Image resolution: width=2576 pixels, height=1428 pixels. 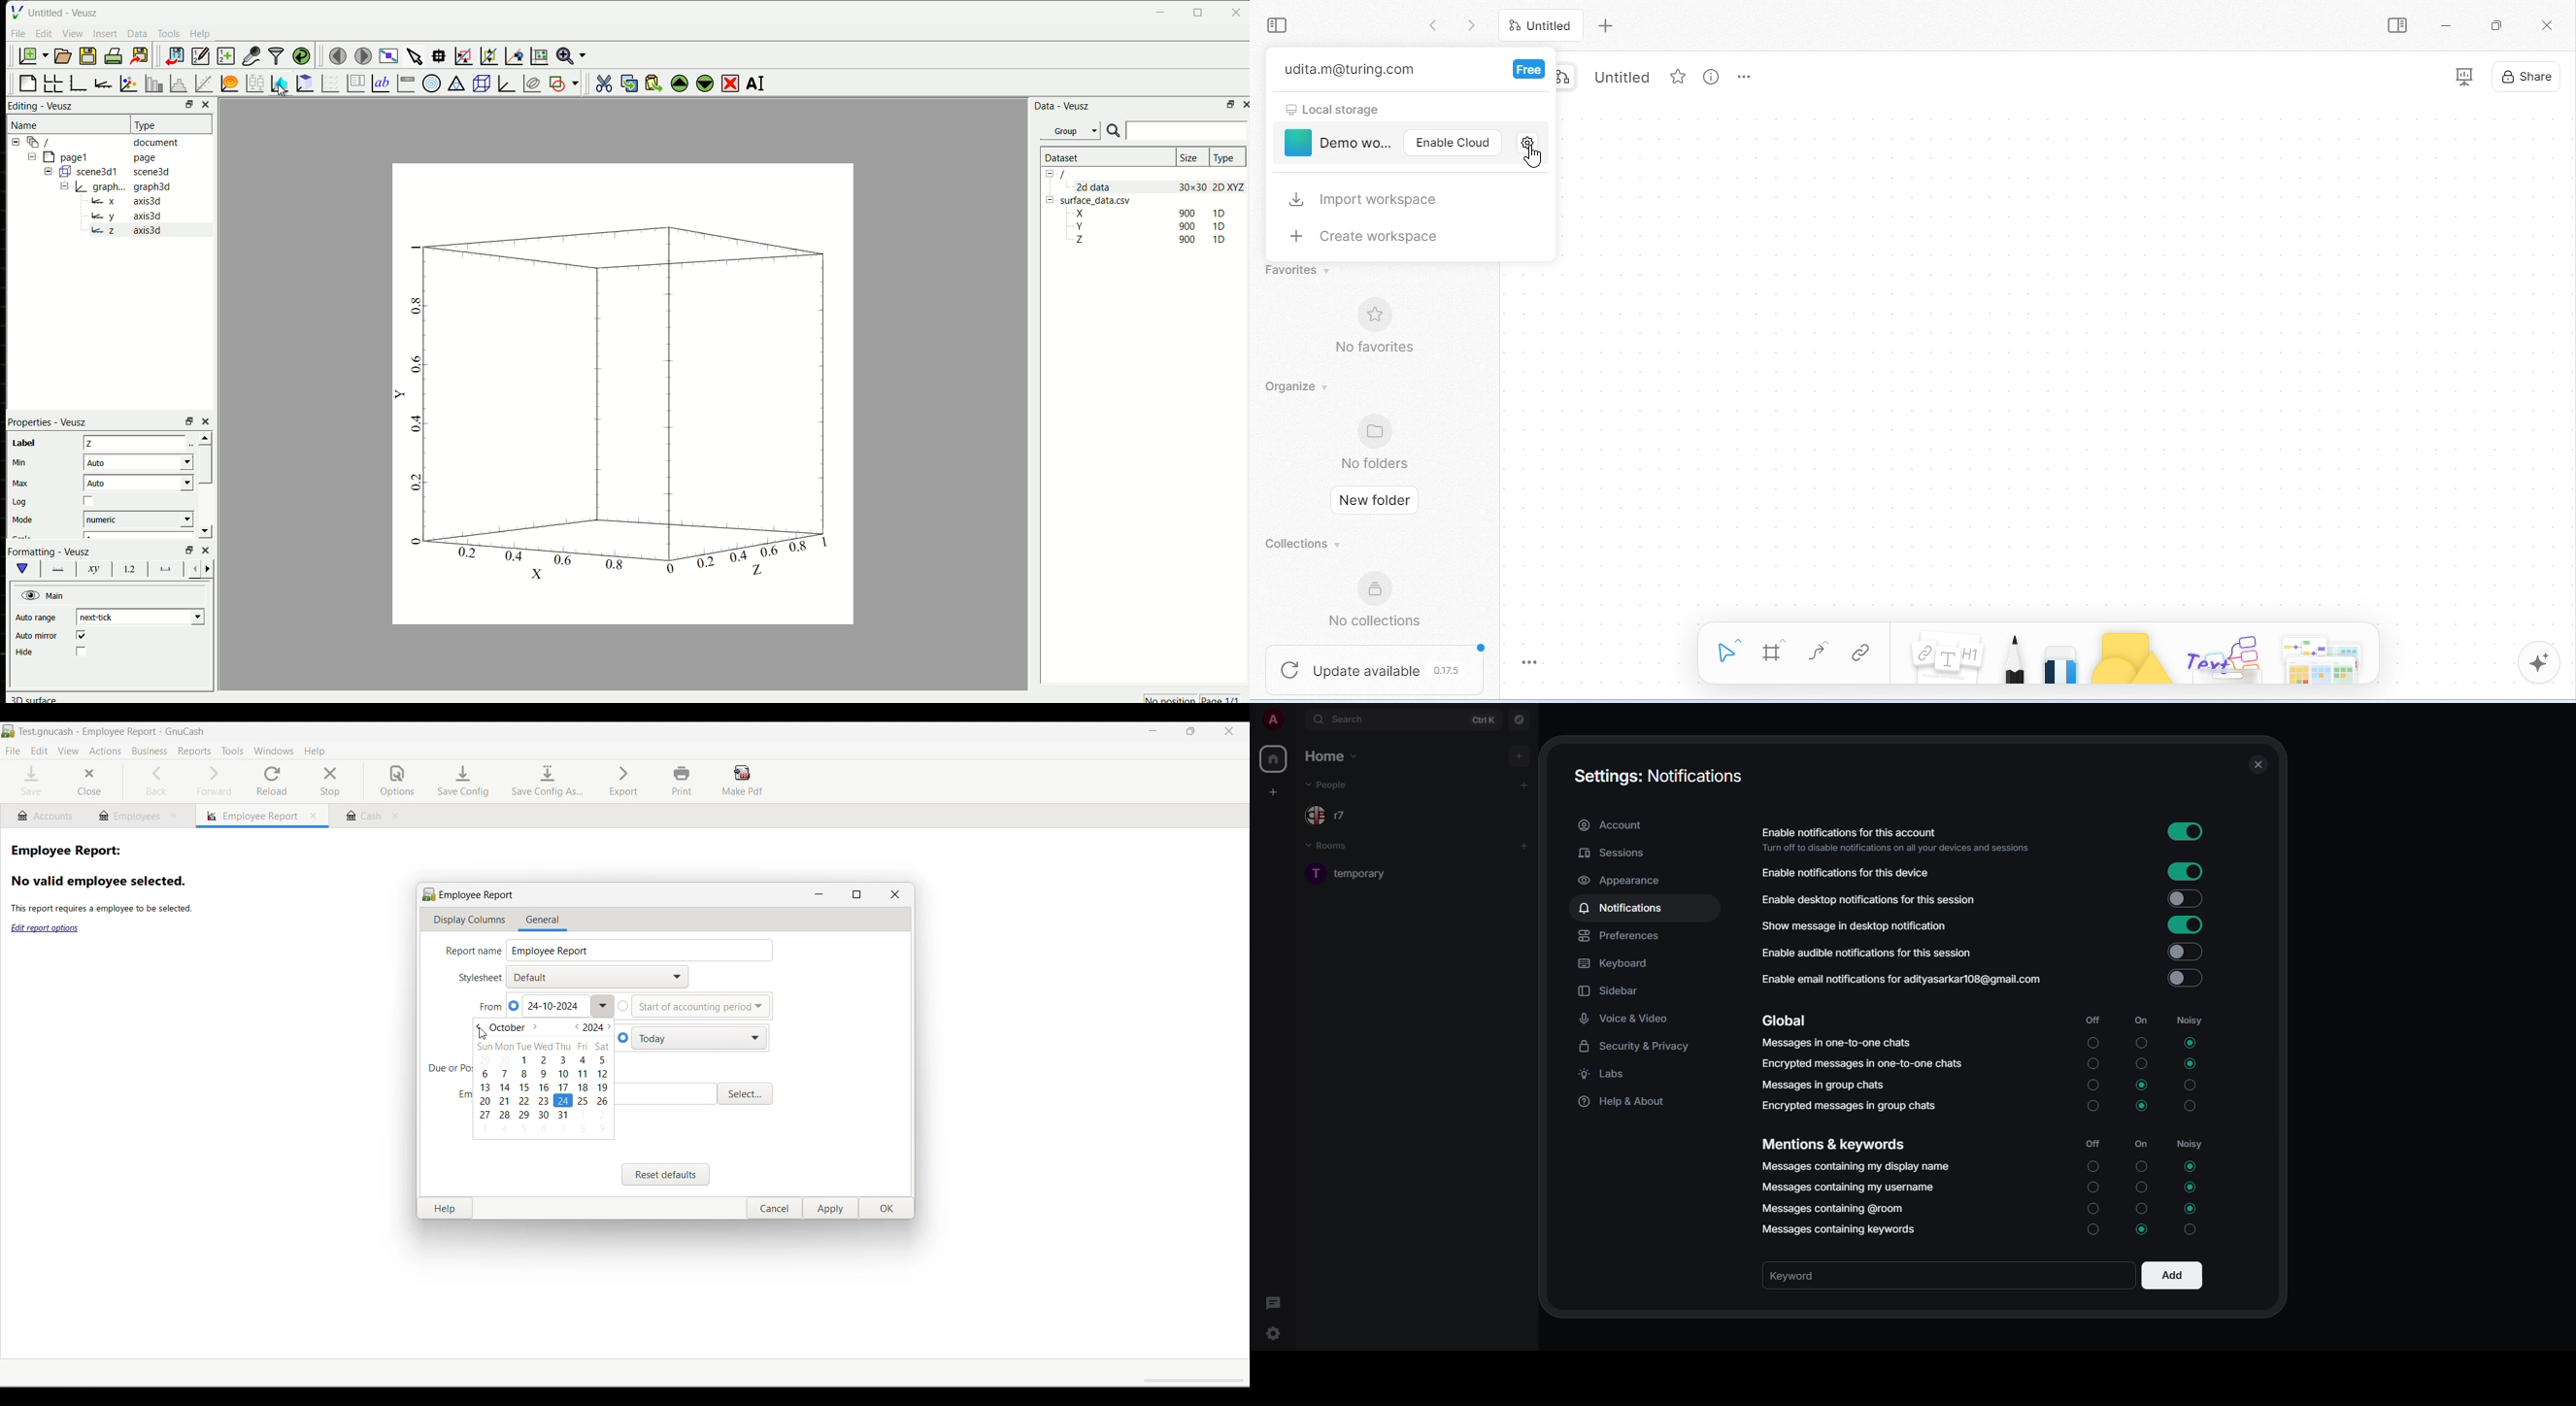 What do you see at coordinates (1625, 1103) in the screenshot?
I see `help & about` at bounding box center [1625, 1103].